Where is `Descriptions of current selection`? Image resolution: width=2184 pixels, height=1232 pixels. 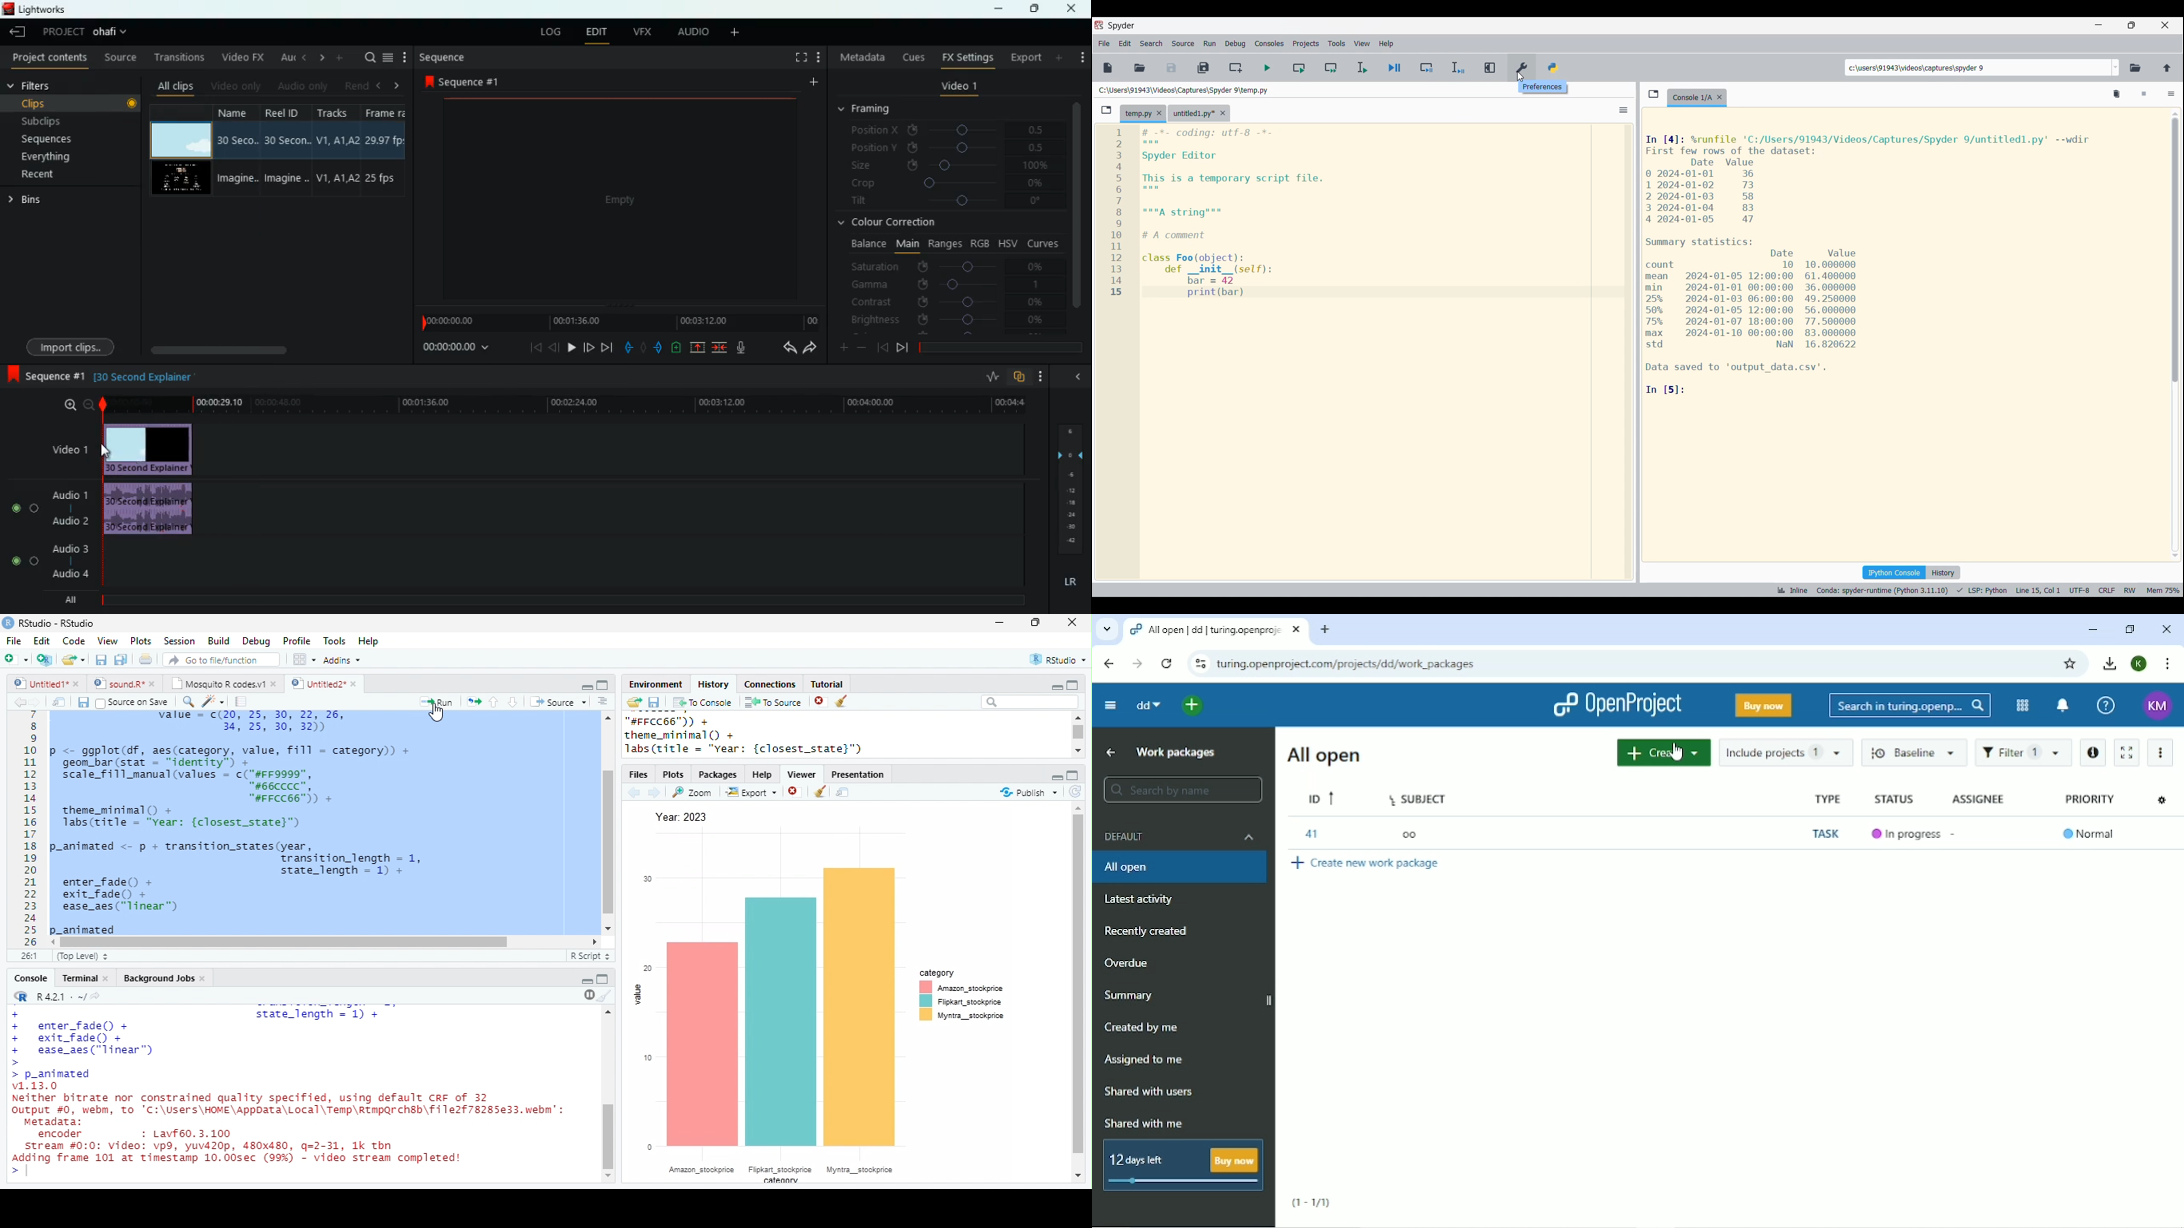
Descriptions of current selection is located at coordinates (1542, 87).